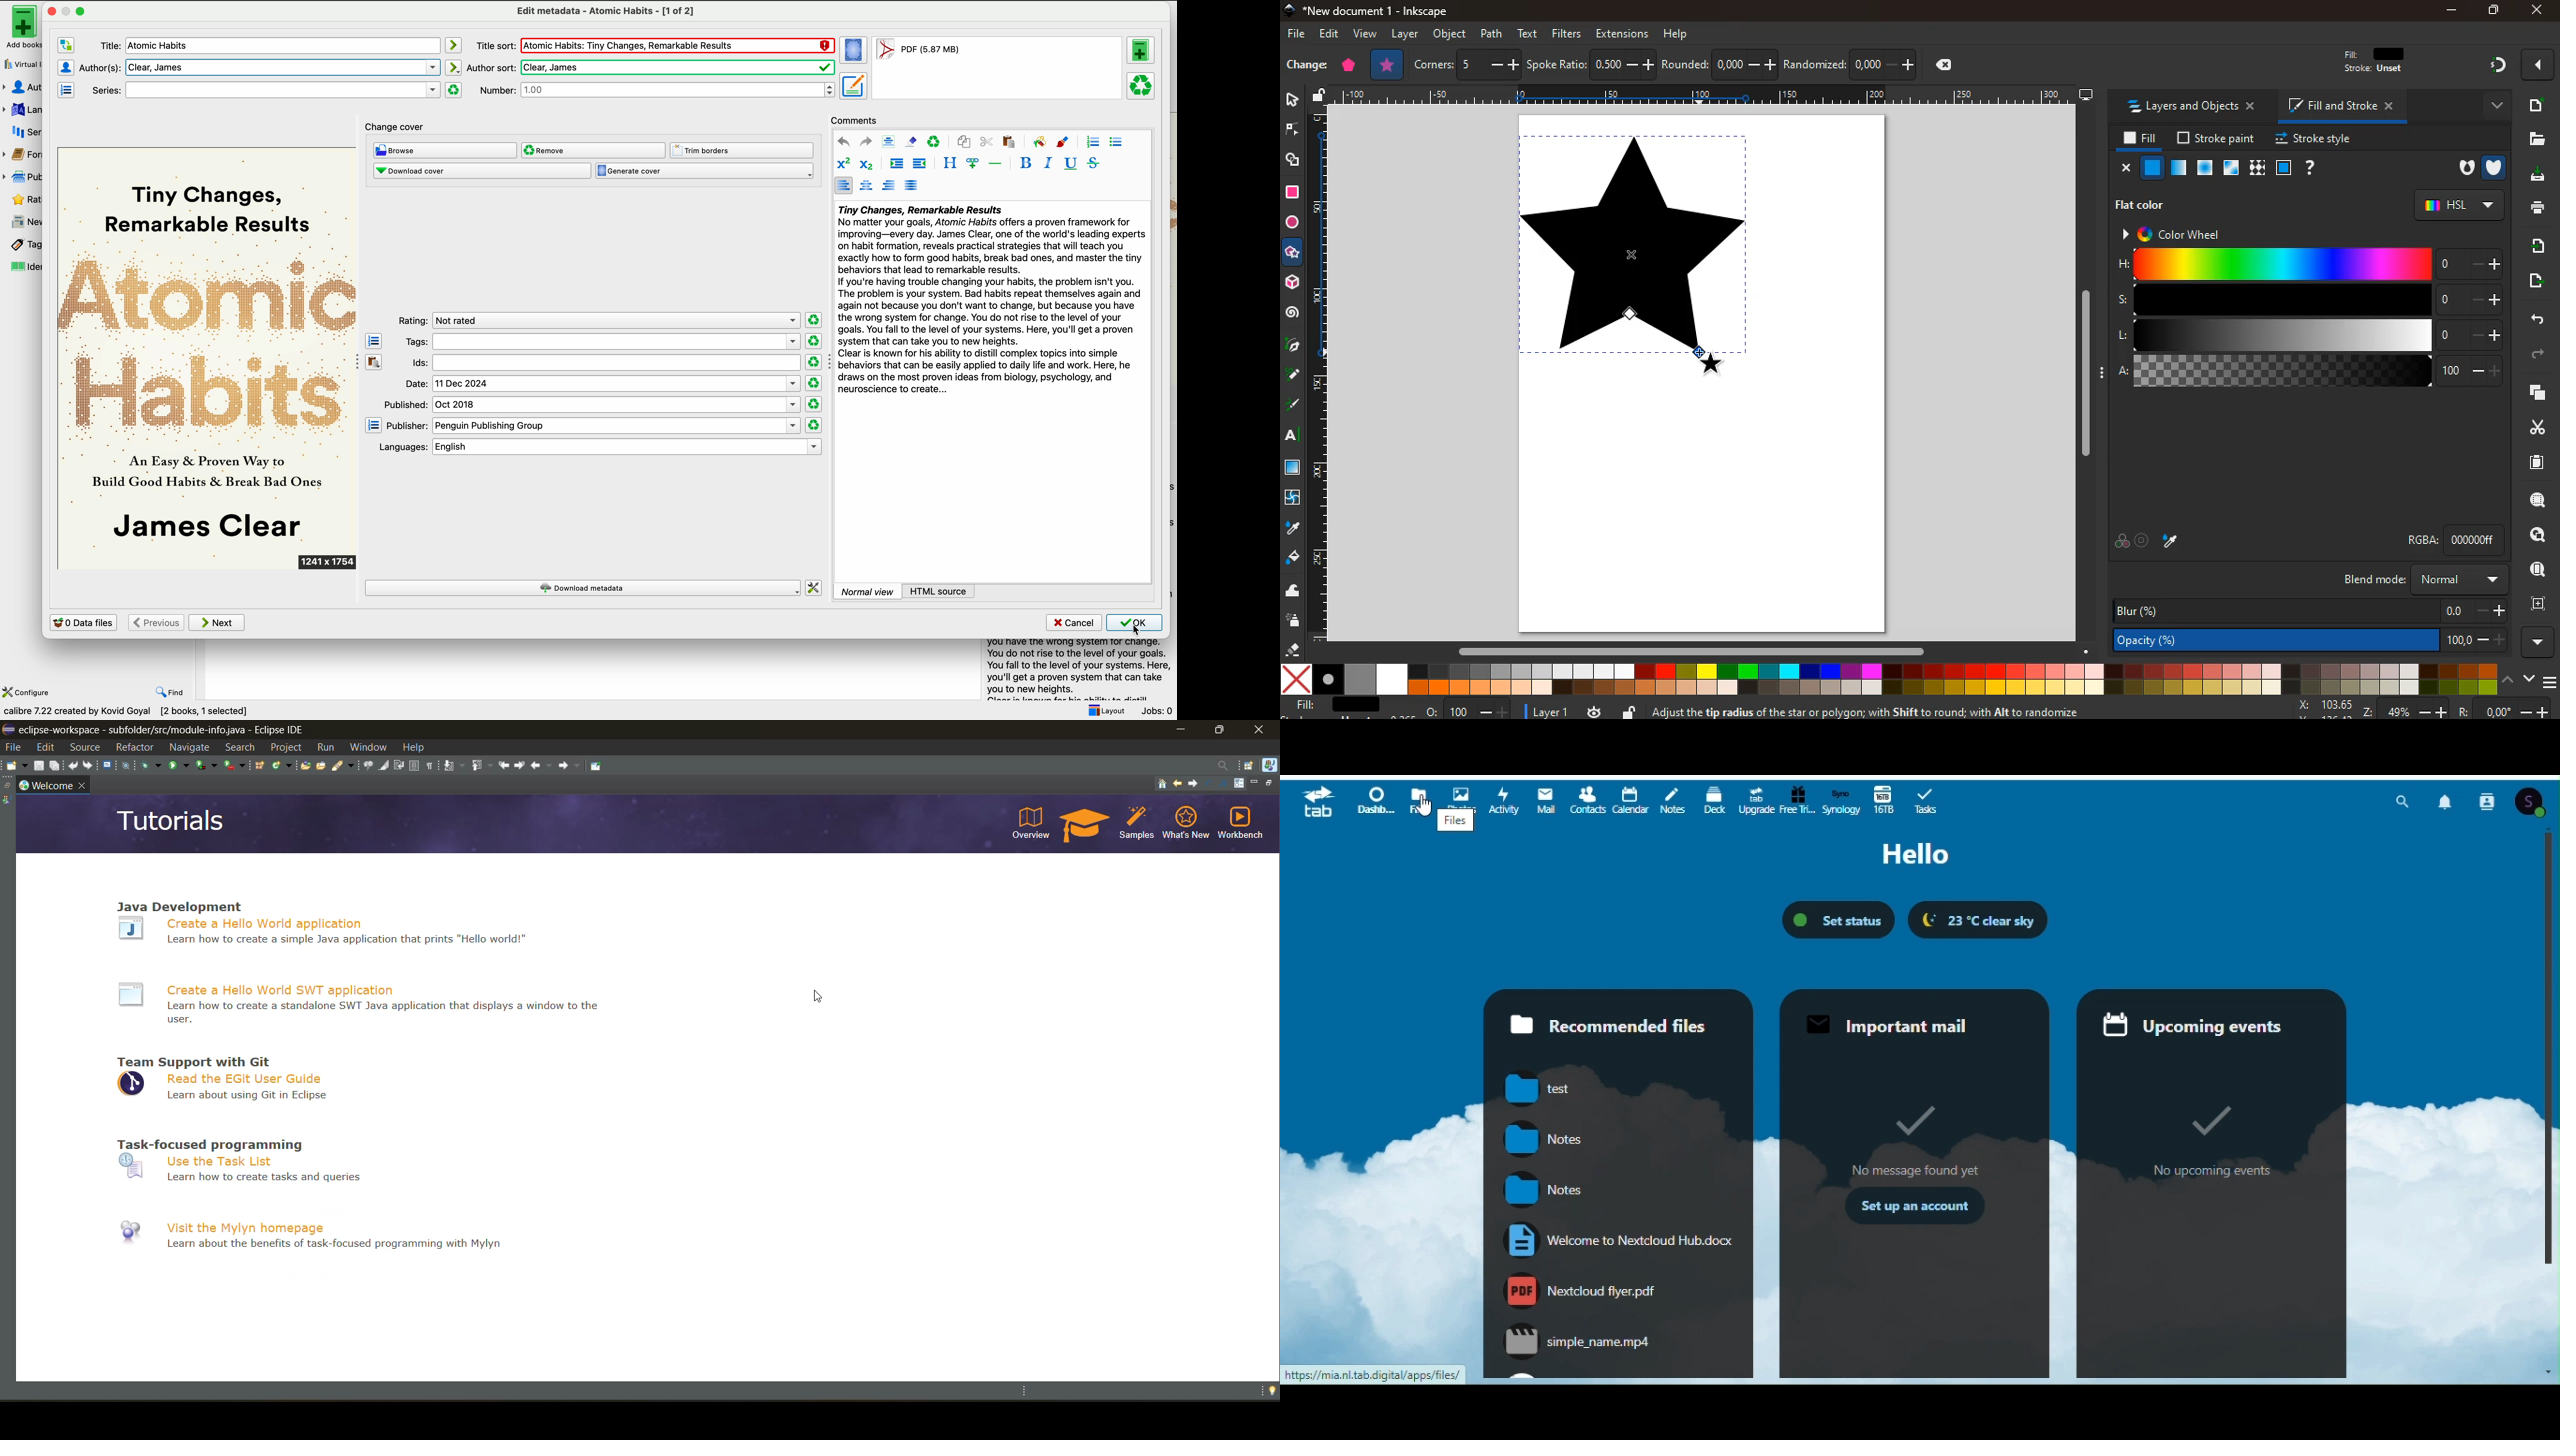 The width and height of the screenshot is (2576, 1456). What do you see at coordinates (1377, 803) in the screenshot?
I see `Dashboard` at bounding box center [1377, 803].